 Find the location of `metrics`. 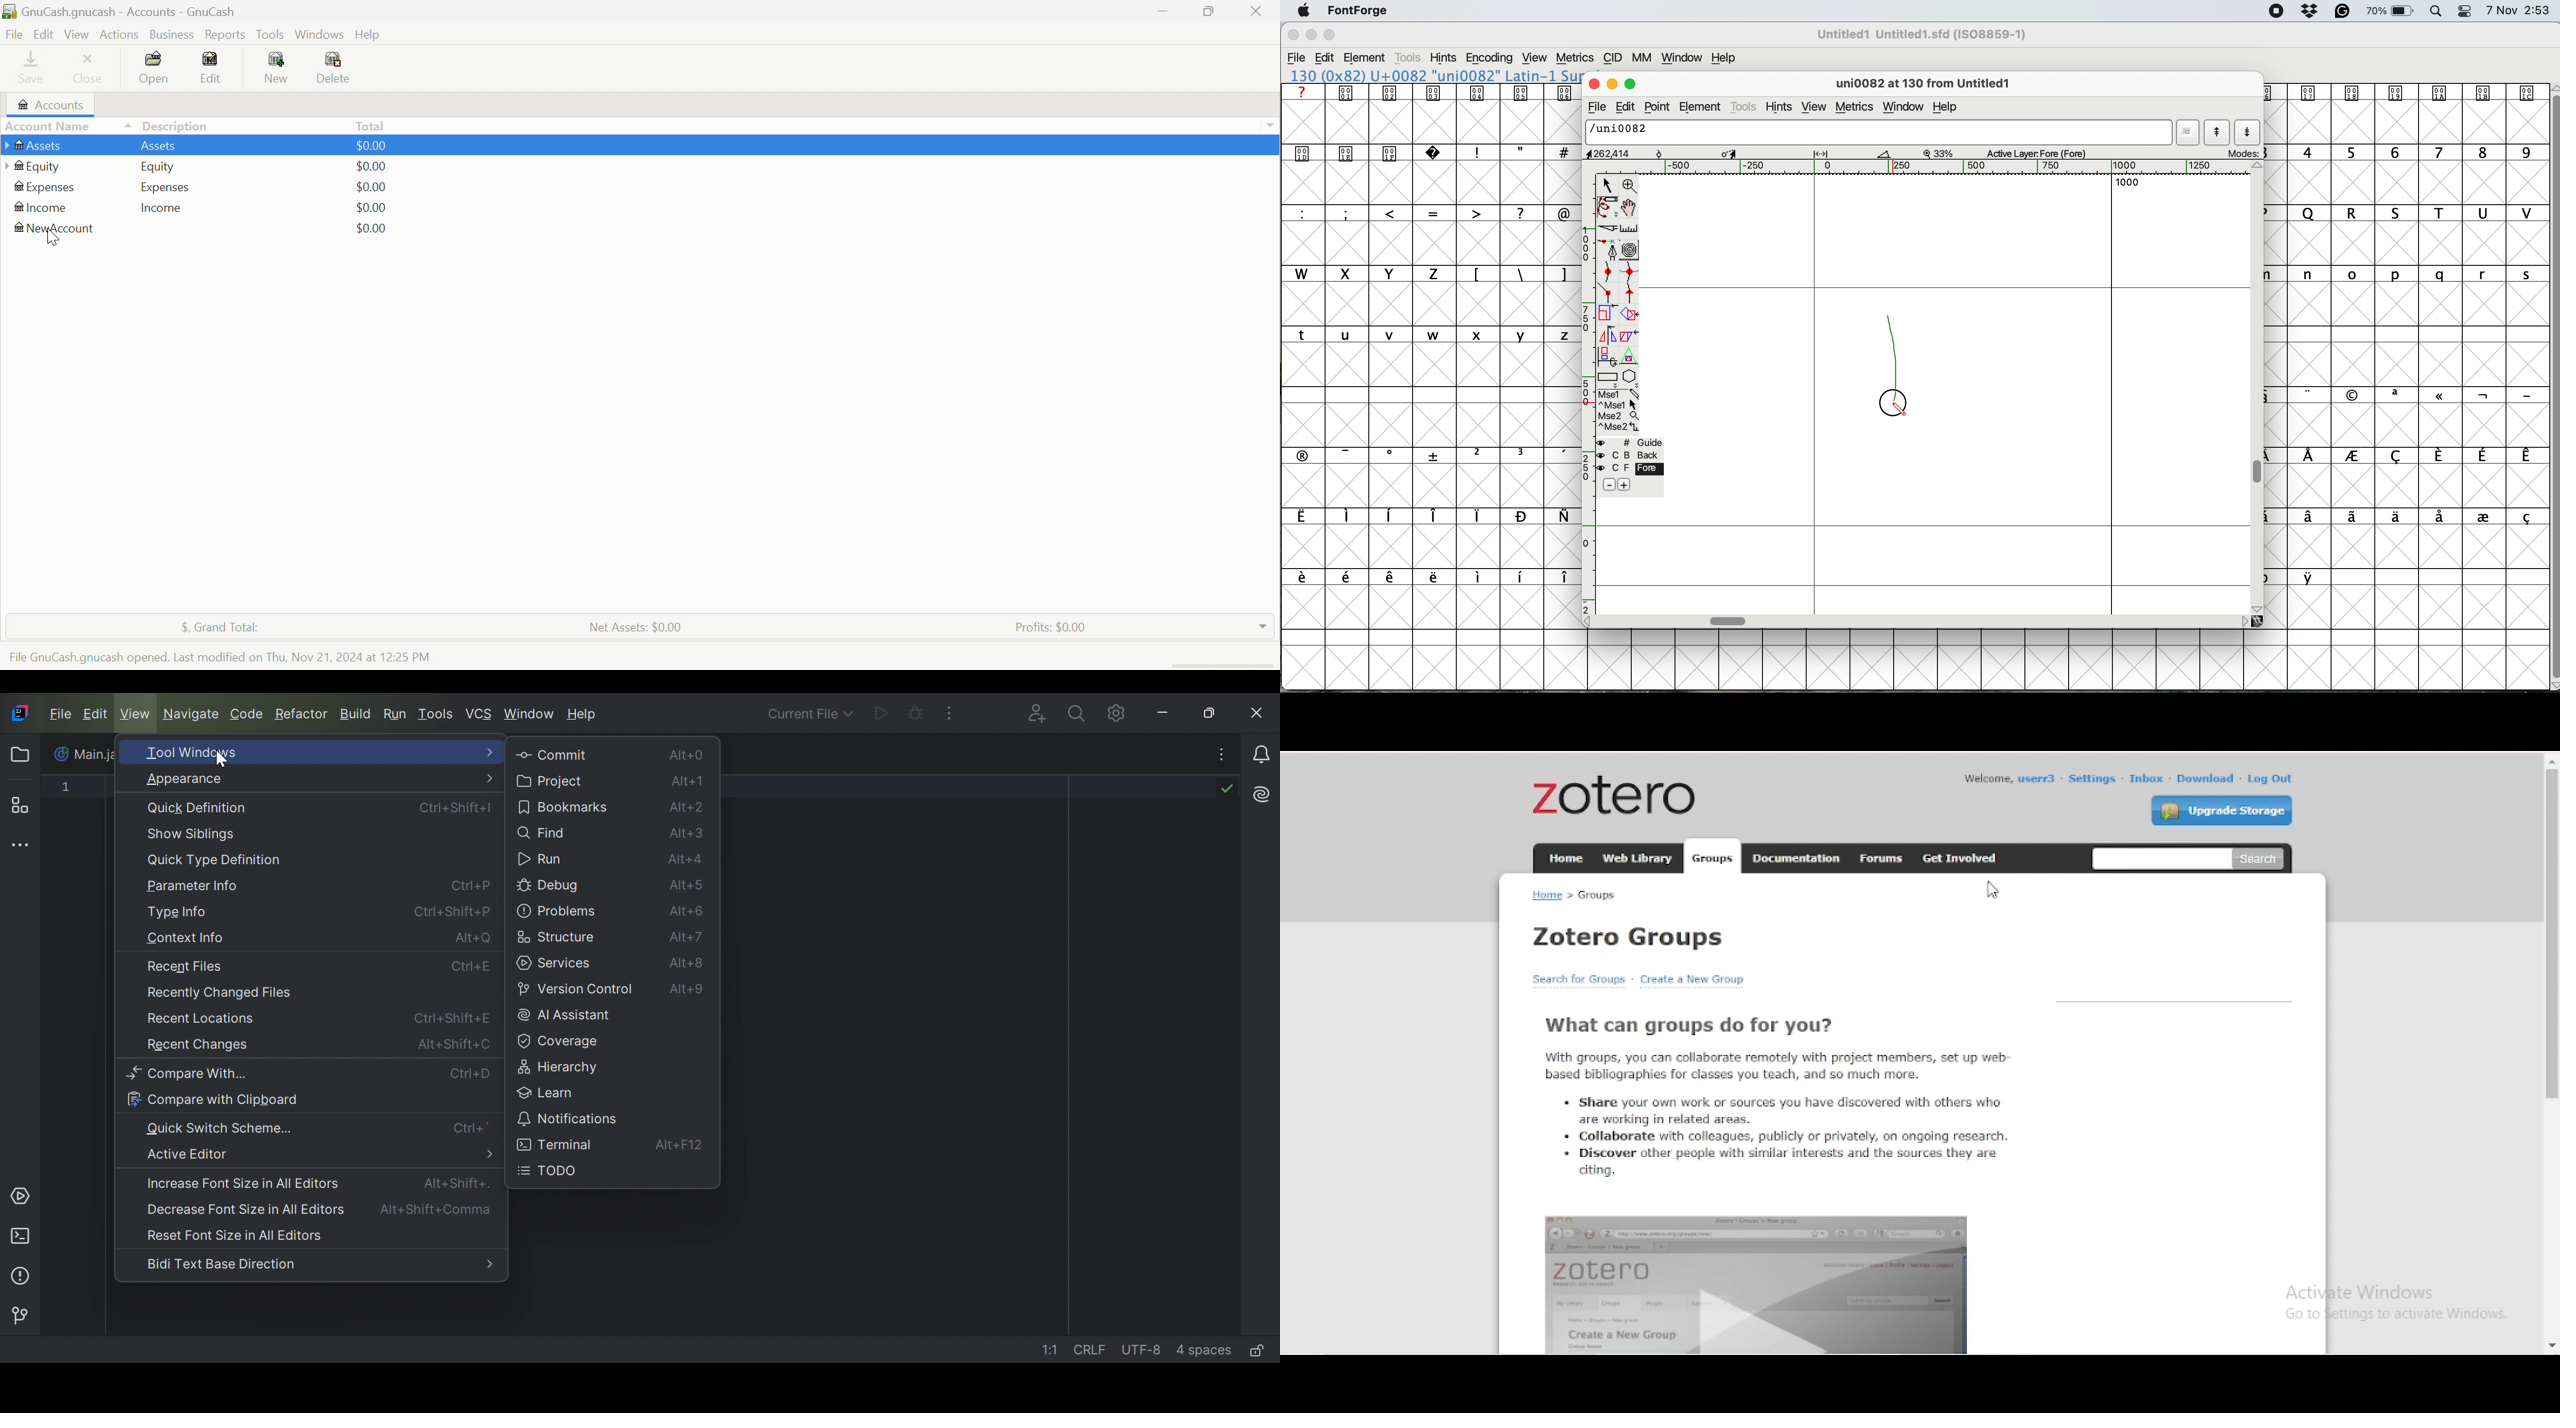

metrics is located at coordinates (1576, 56).